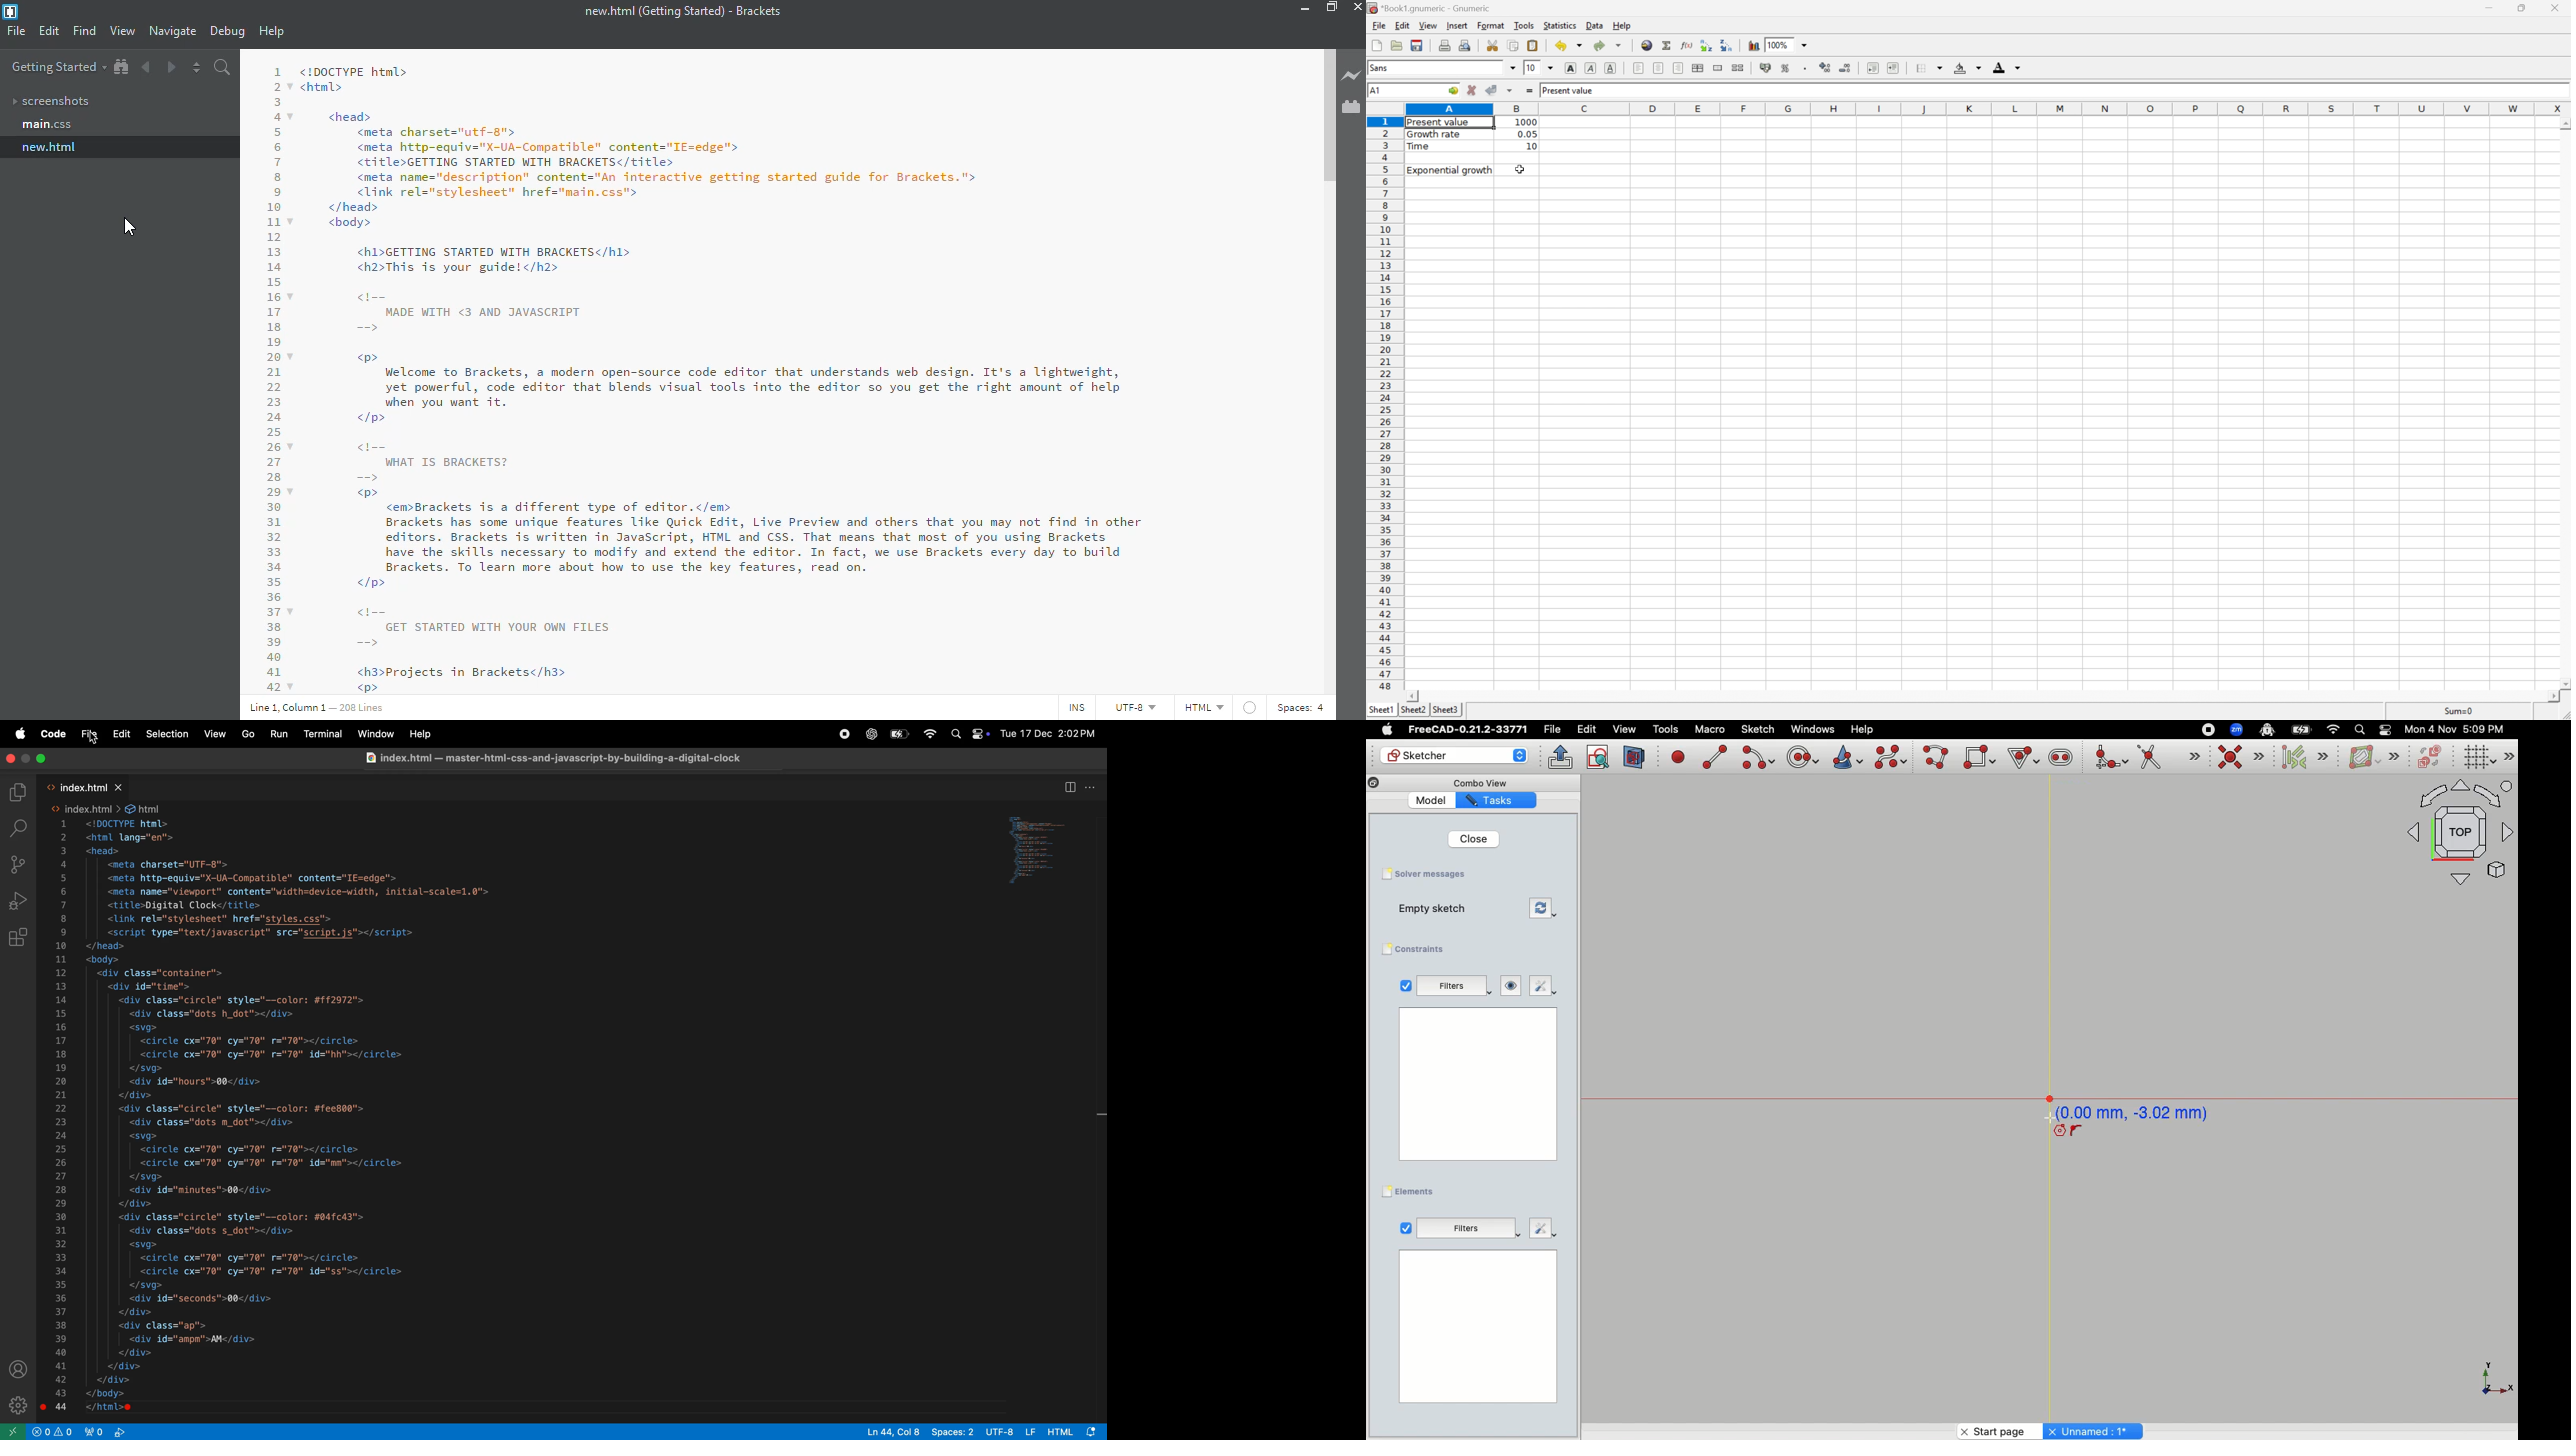  Describe the element at coordinates (1587, 730) in the screenshot. I see `Edit` at that location.